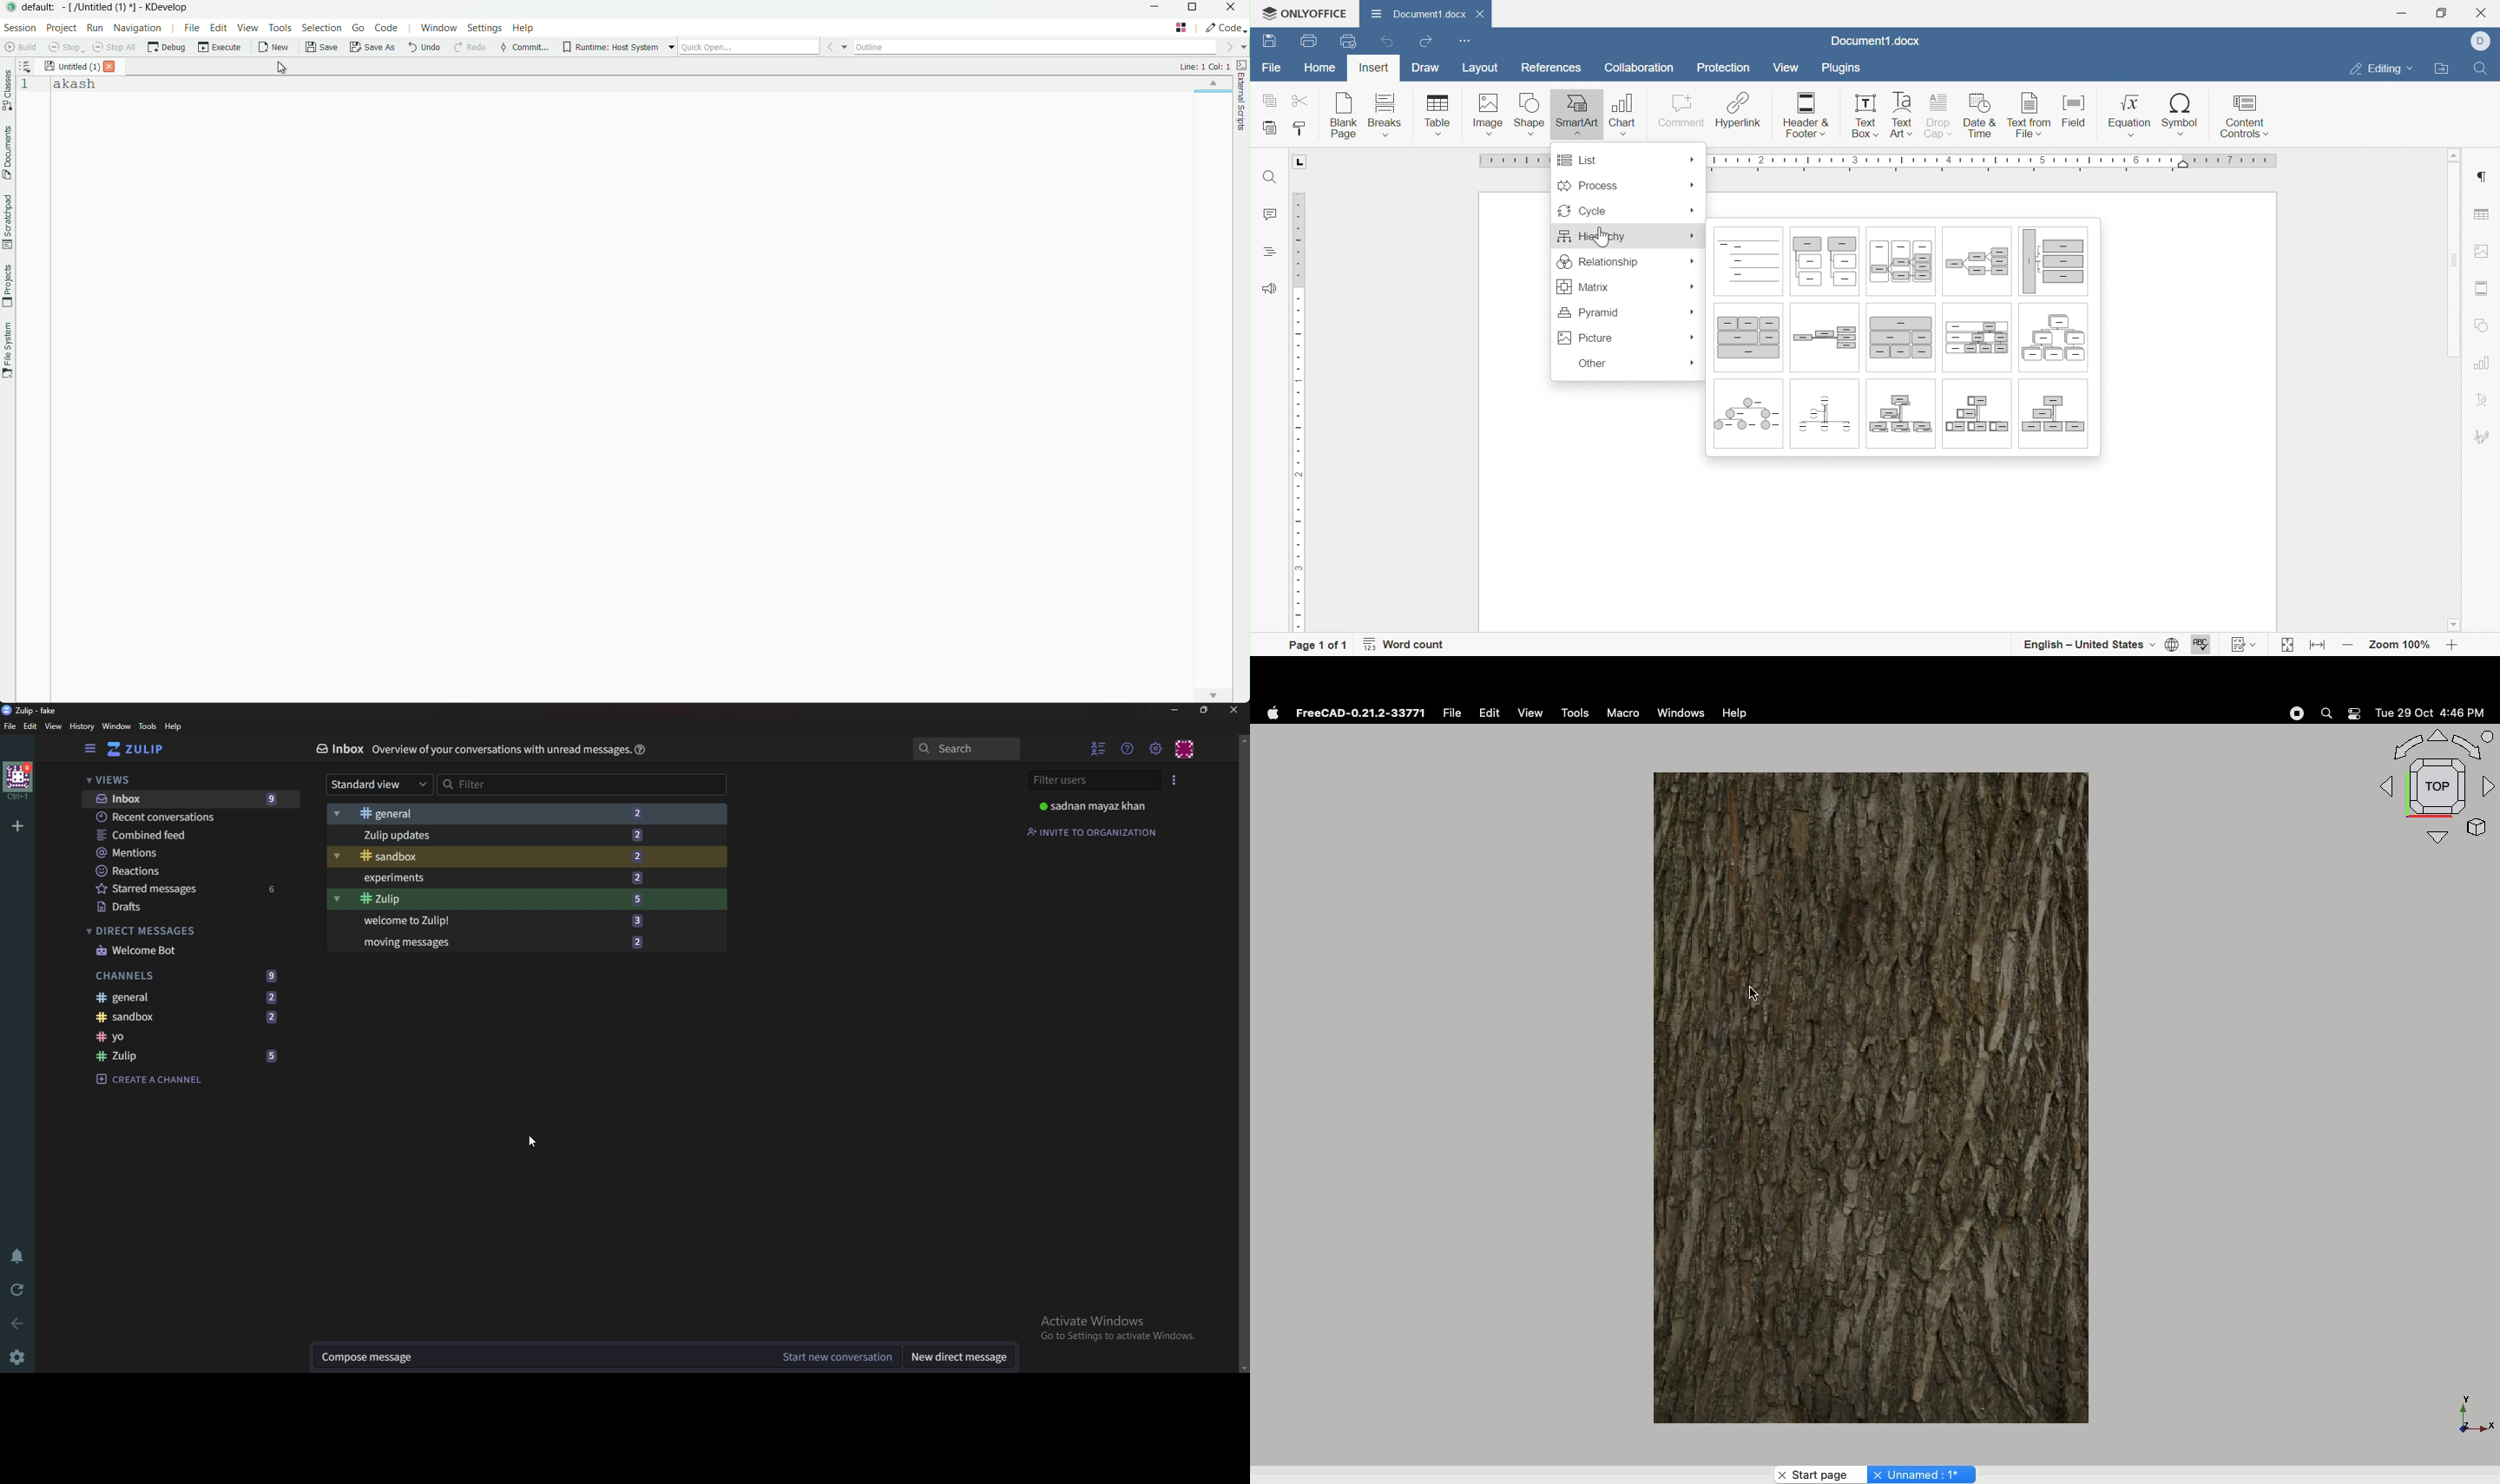 The height and width of the screenshot is (1484, 2520). I want to click on Draw, so click(1424, 68).